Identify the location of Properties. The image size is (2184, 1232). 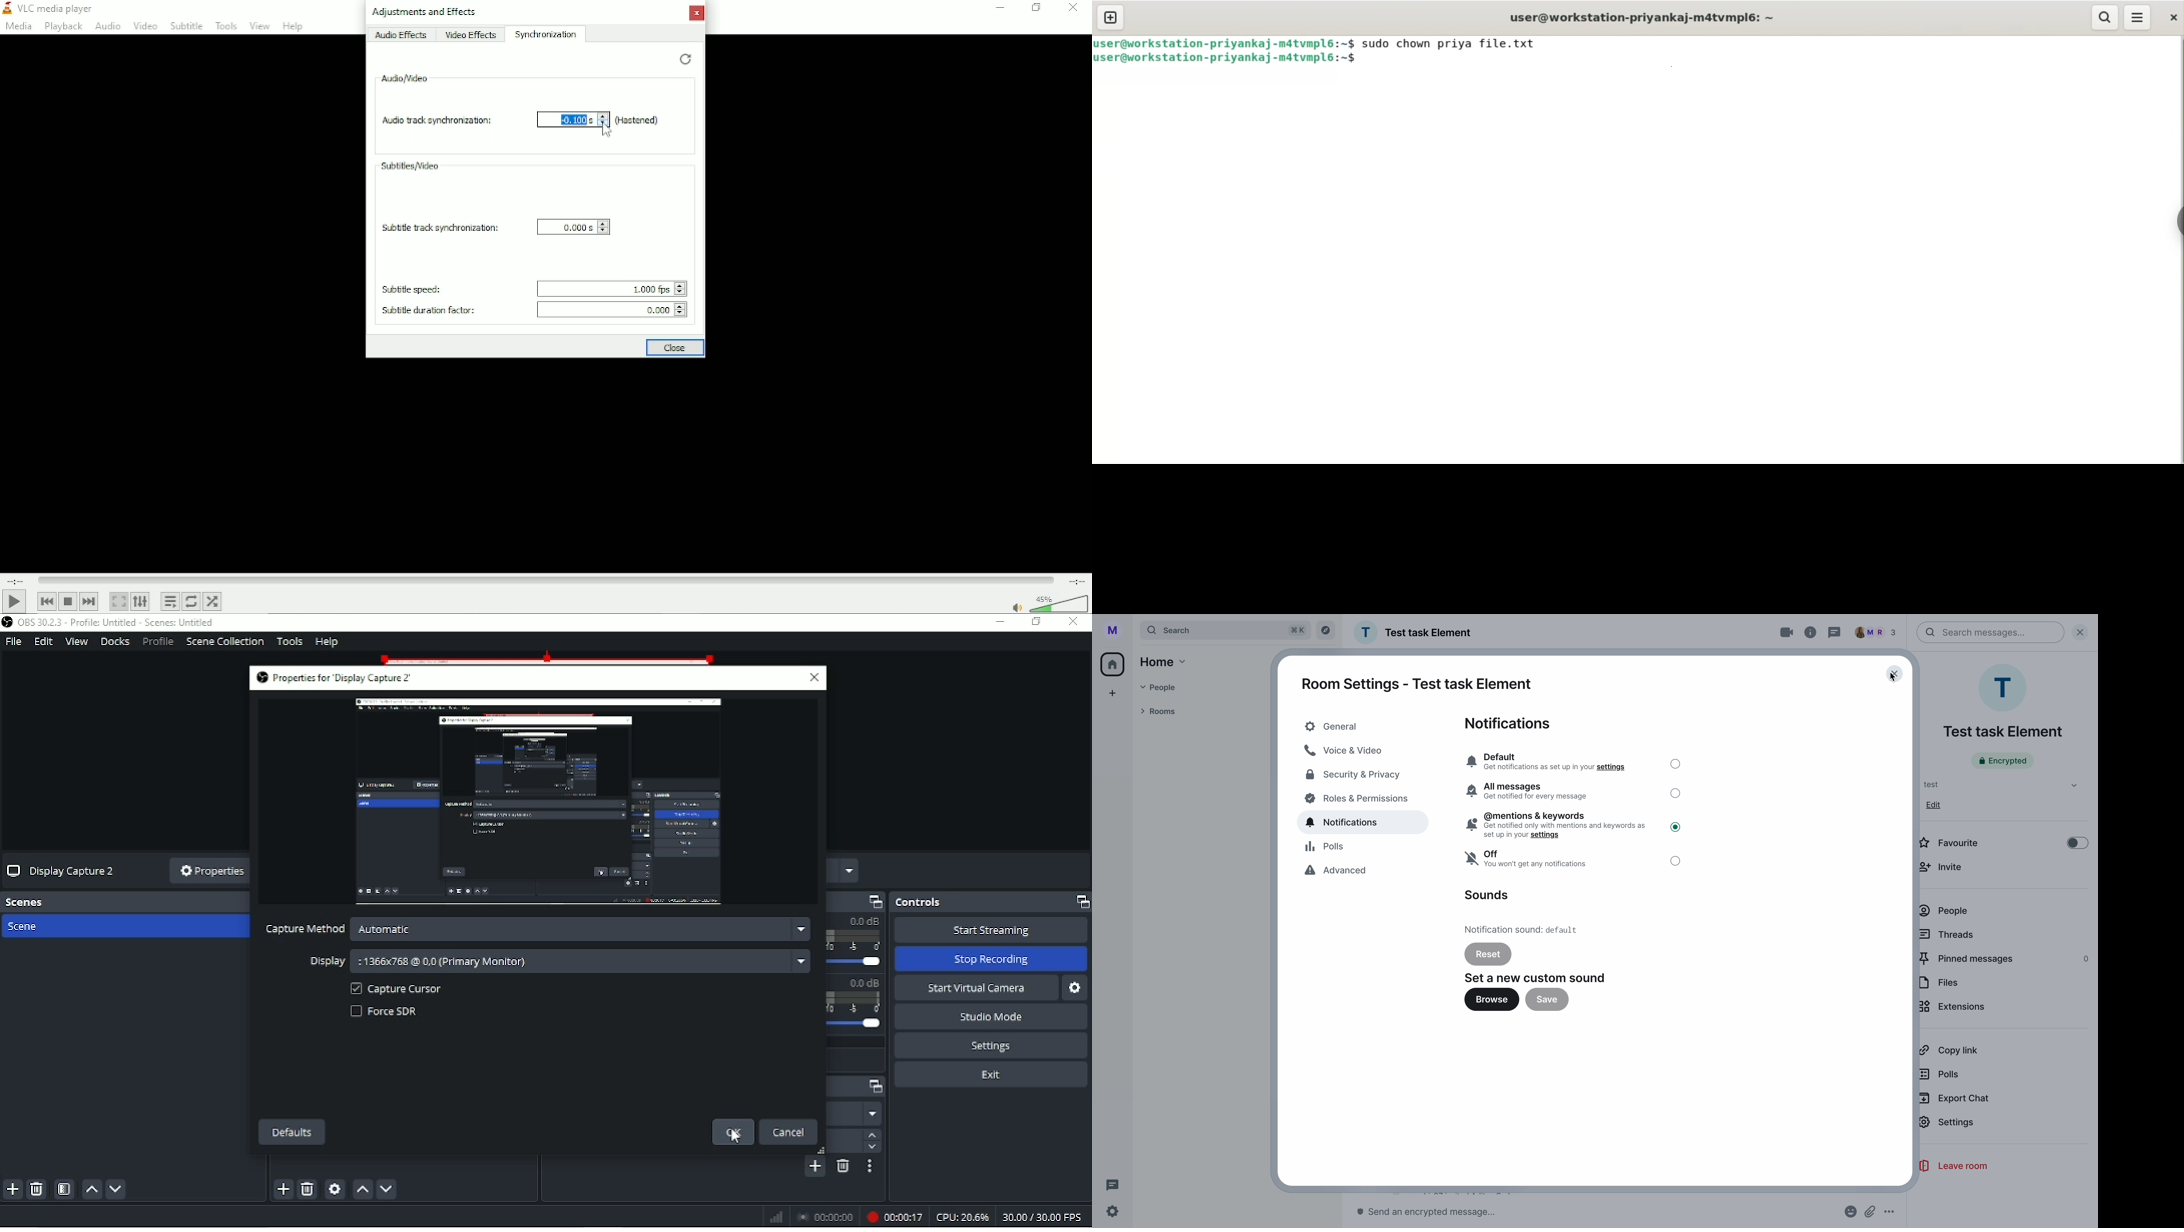
(211, 872).